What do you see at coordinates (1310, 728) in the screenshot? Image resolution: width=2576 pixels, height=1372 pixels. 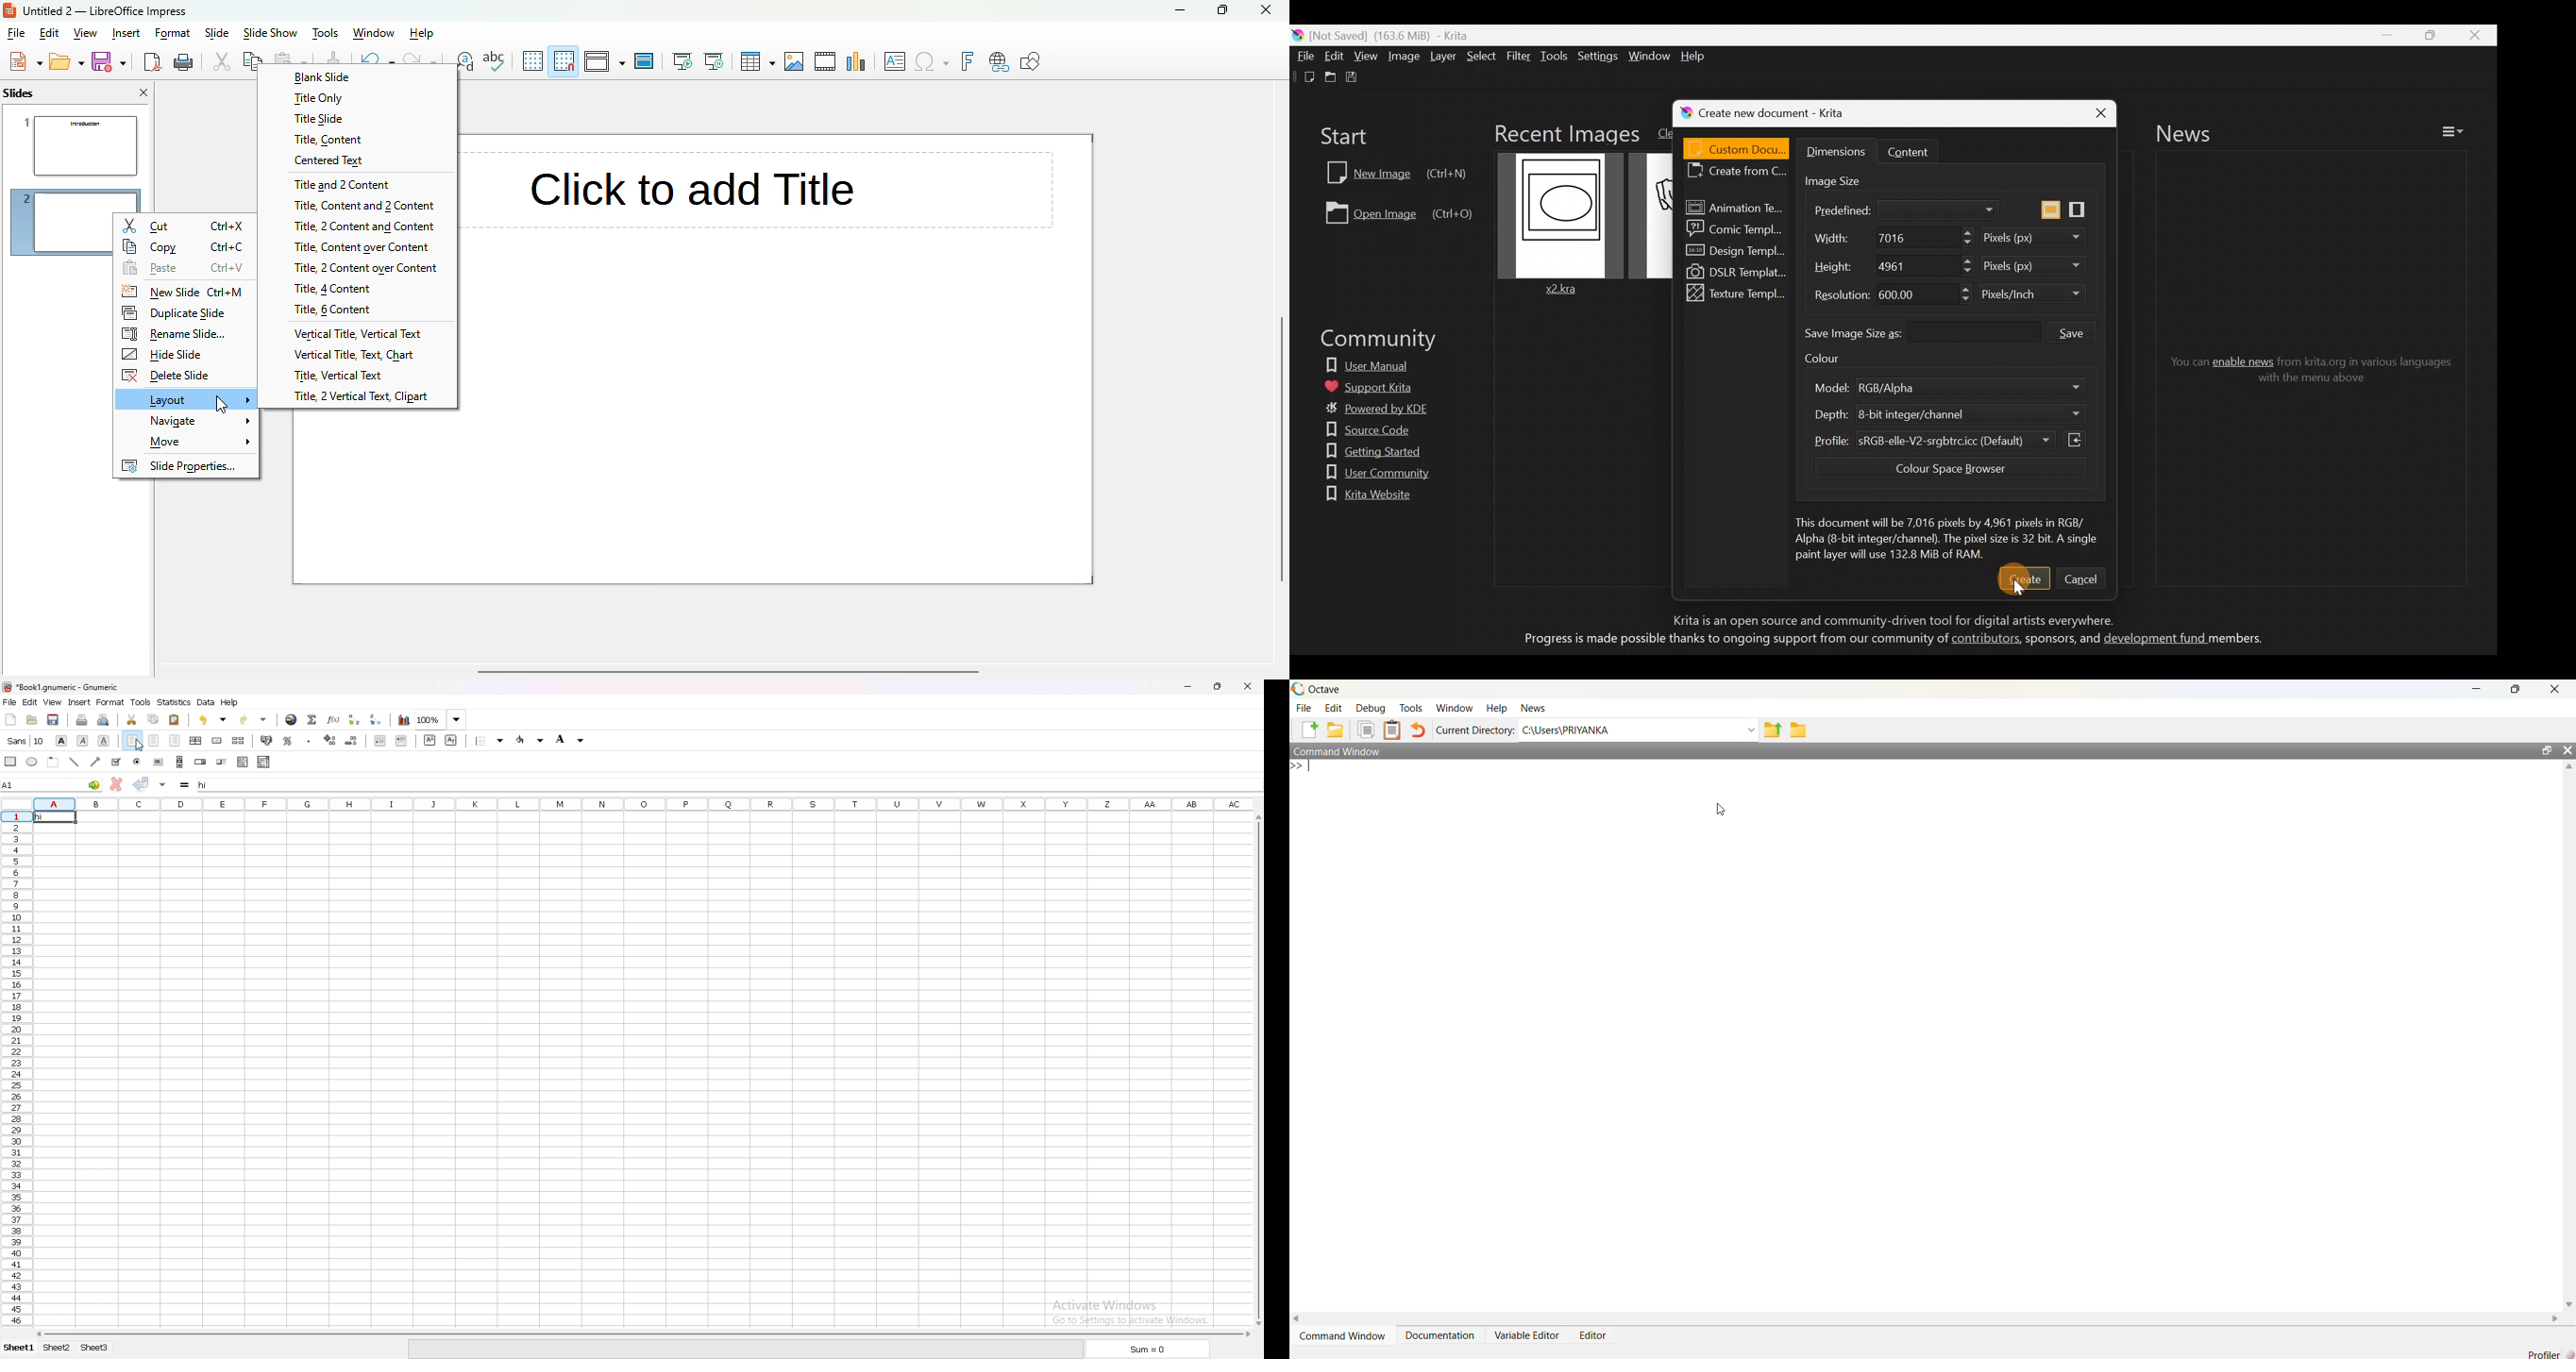 I see `New script` at bounding box center [1310, 728].